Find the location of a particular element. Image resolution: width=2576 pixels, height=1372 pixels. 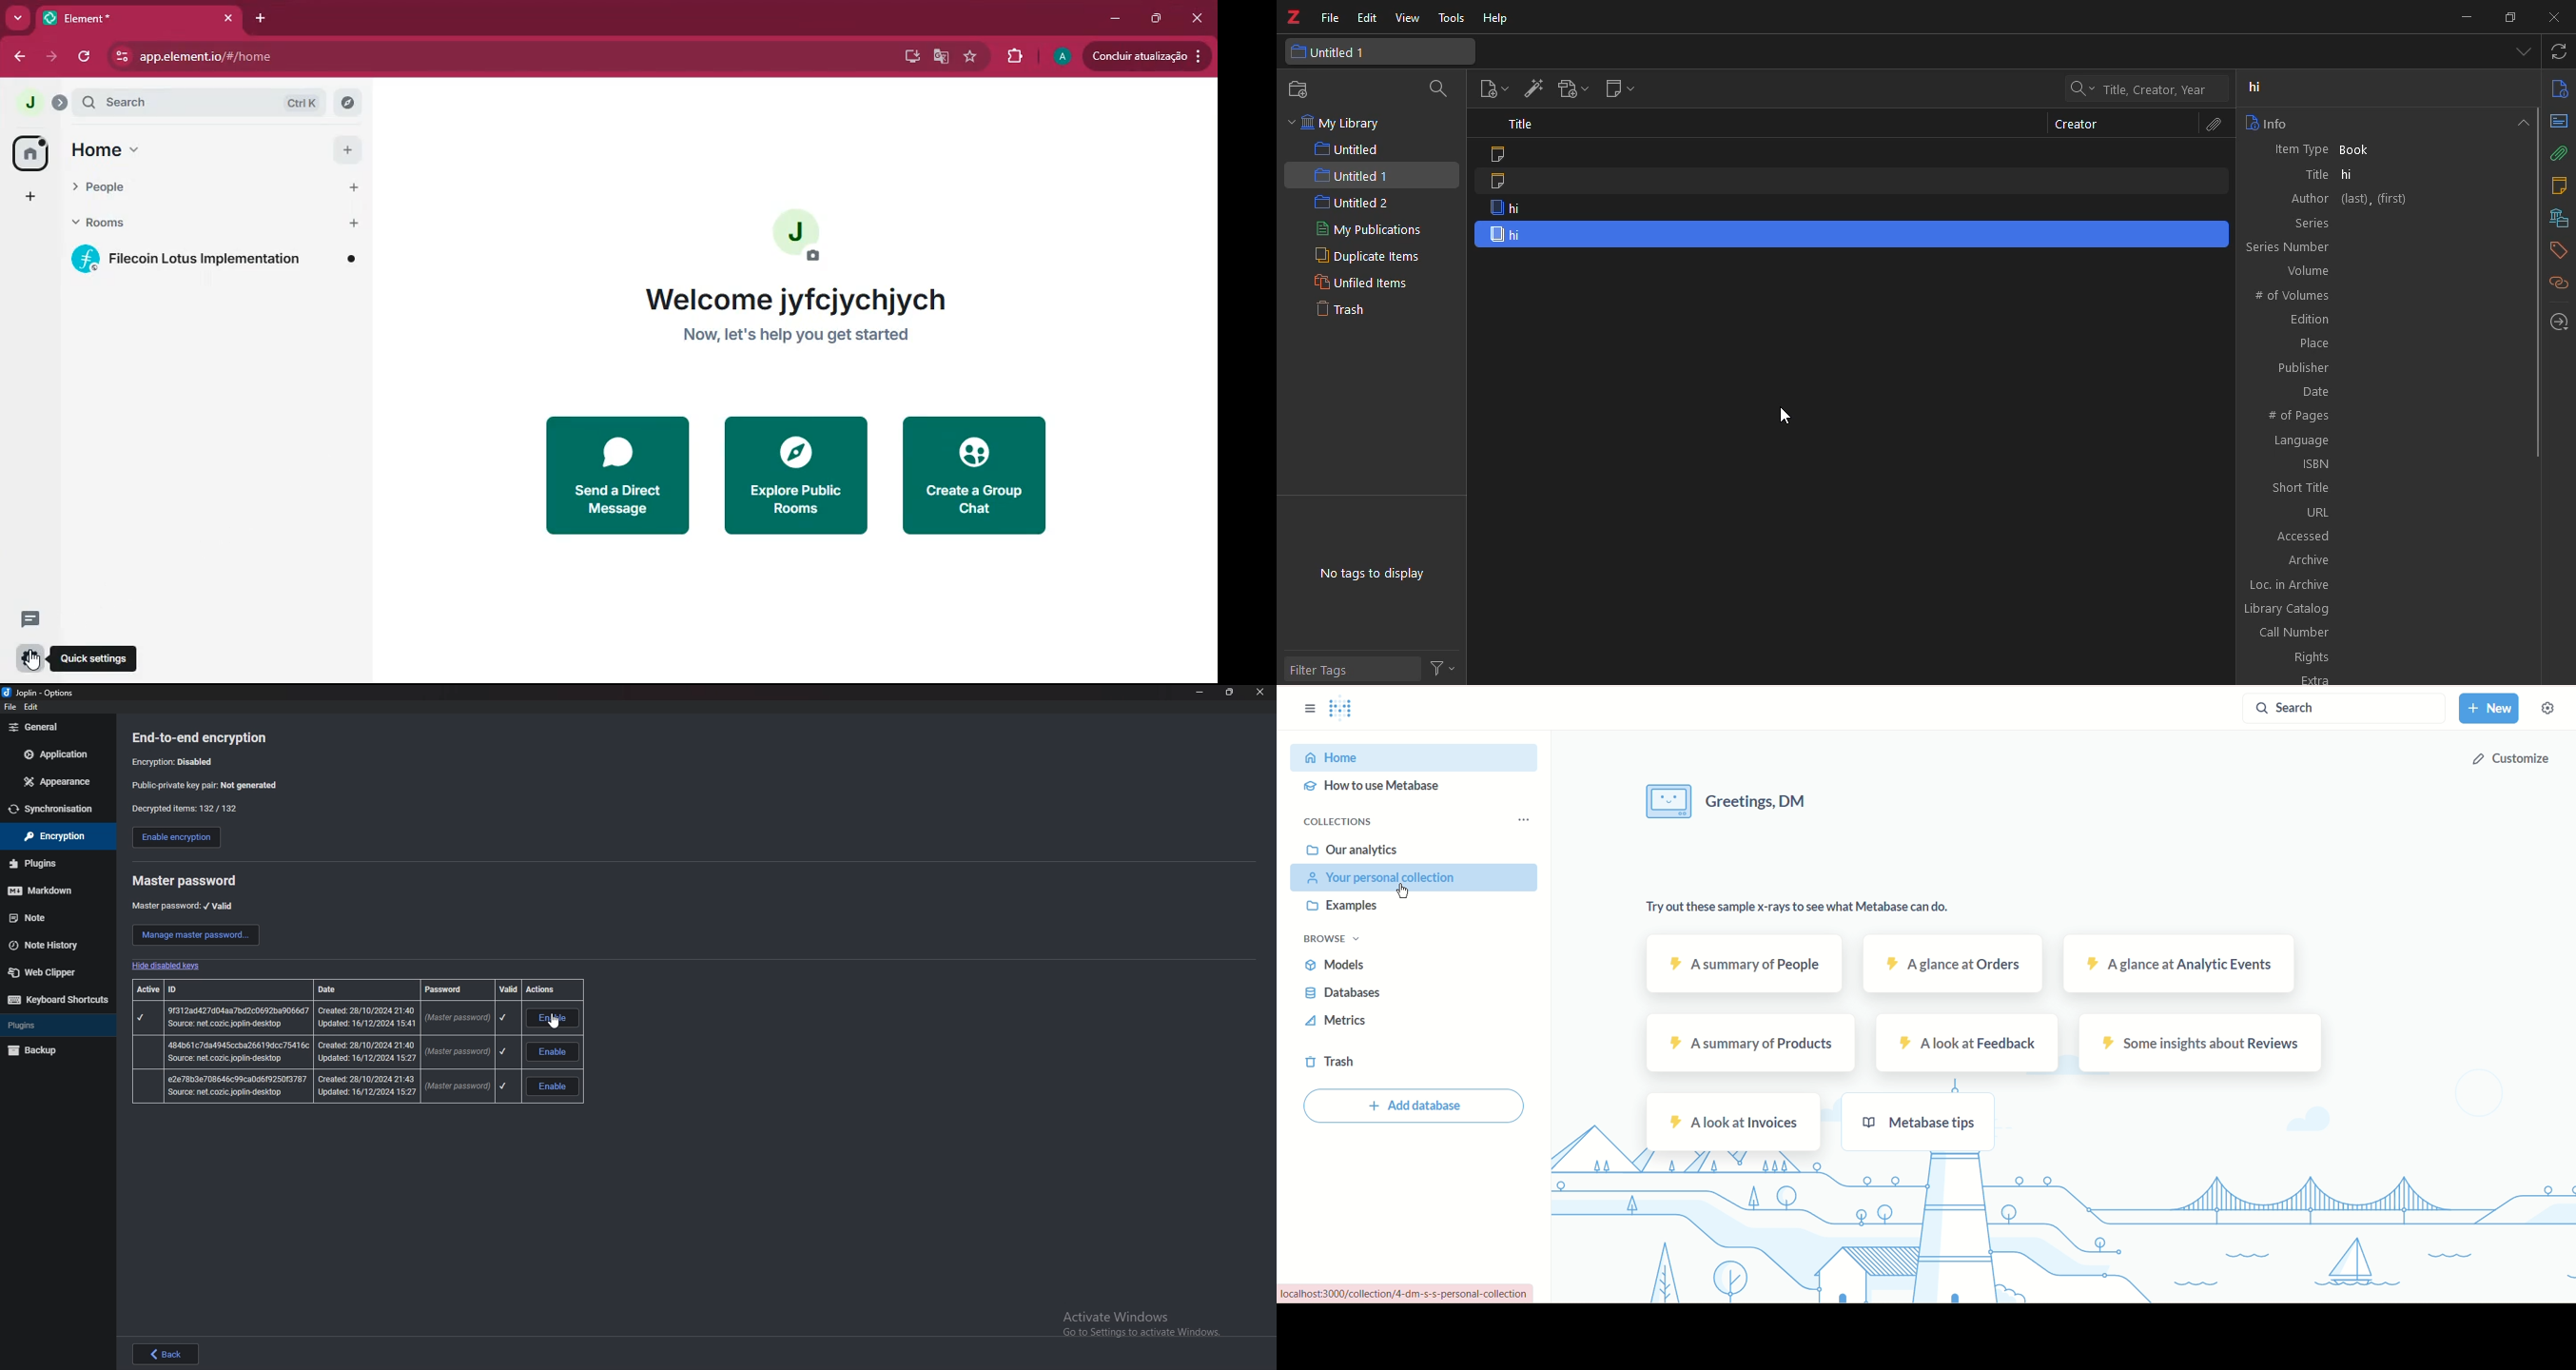

master password is located at coordinates (183, 907).